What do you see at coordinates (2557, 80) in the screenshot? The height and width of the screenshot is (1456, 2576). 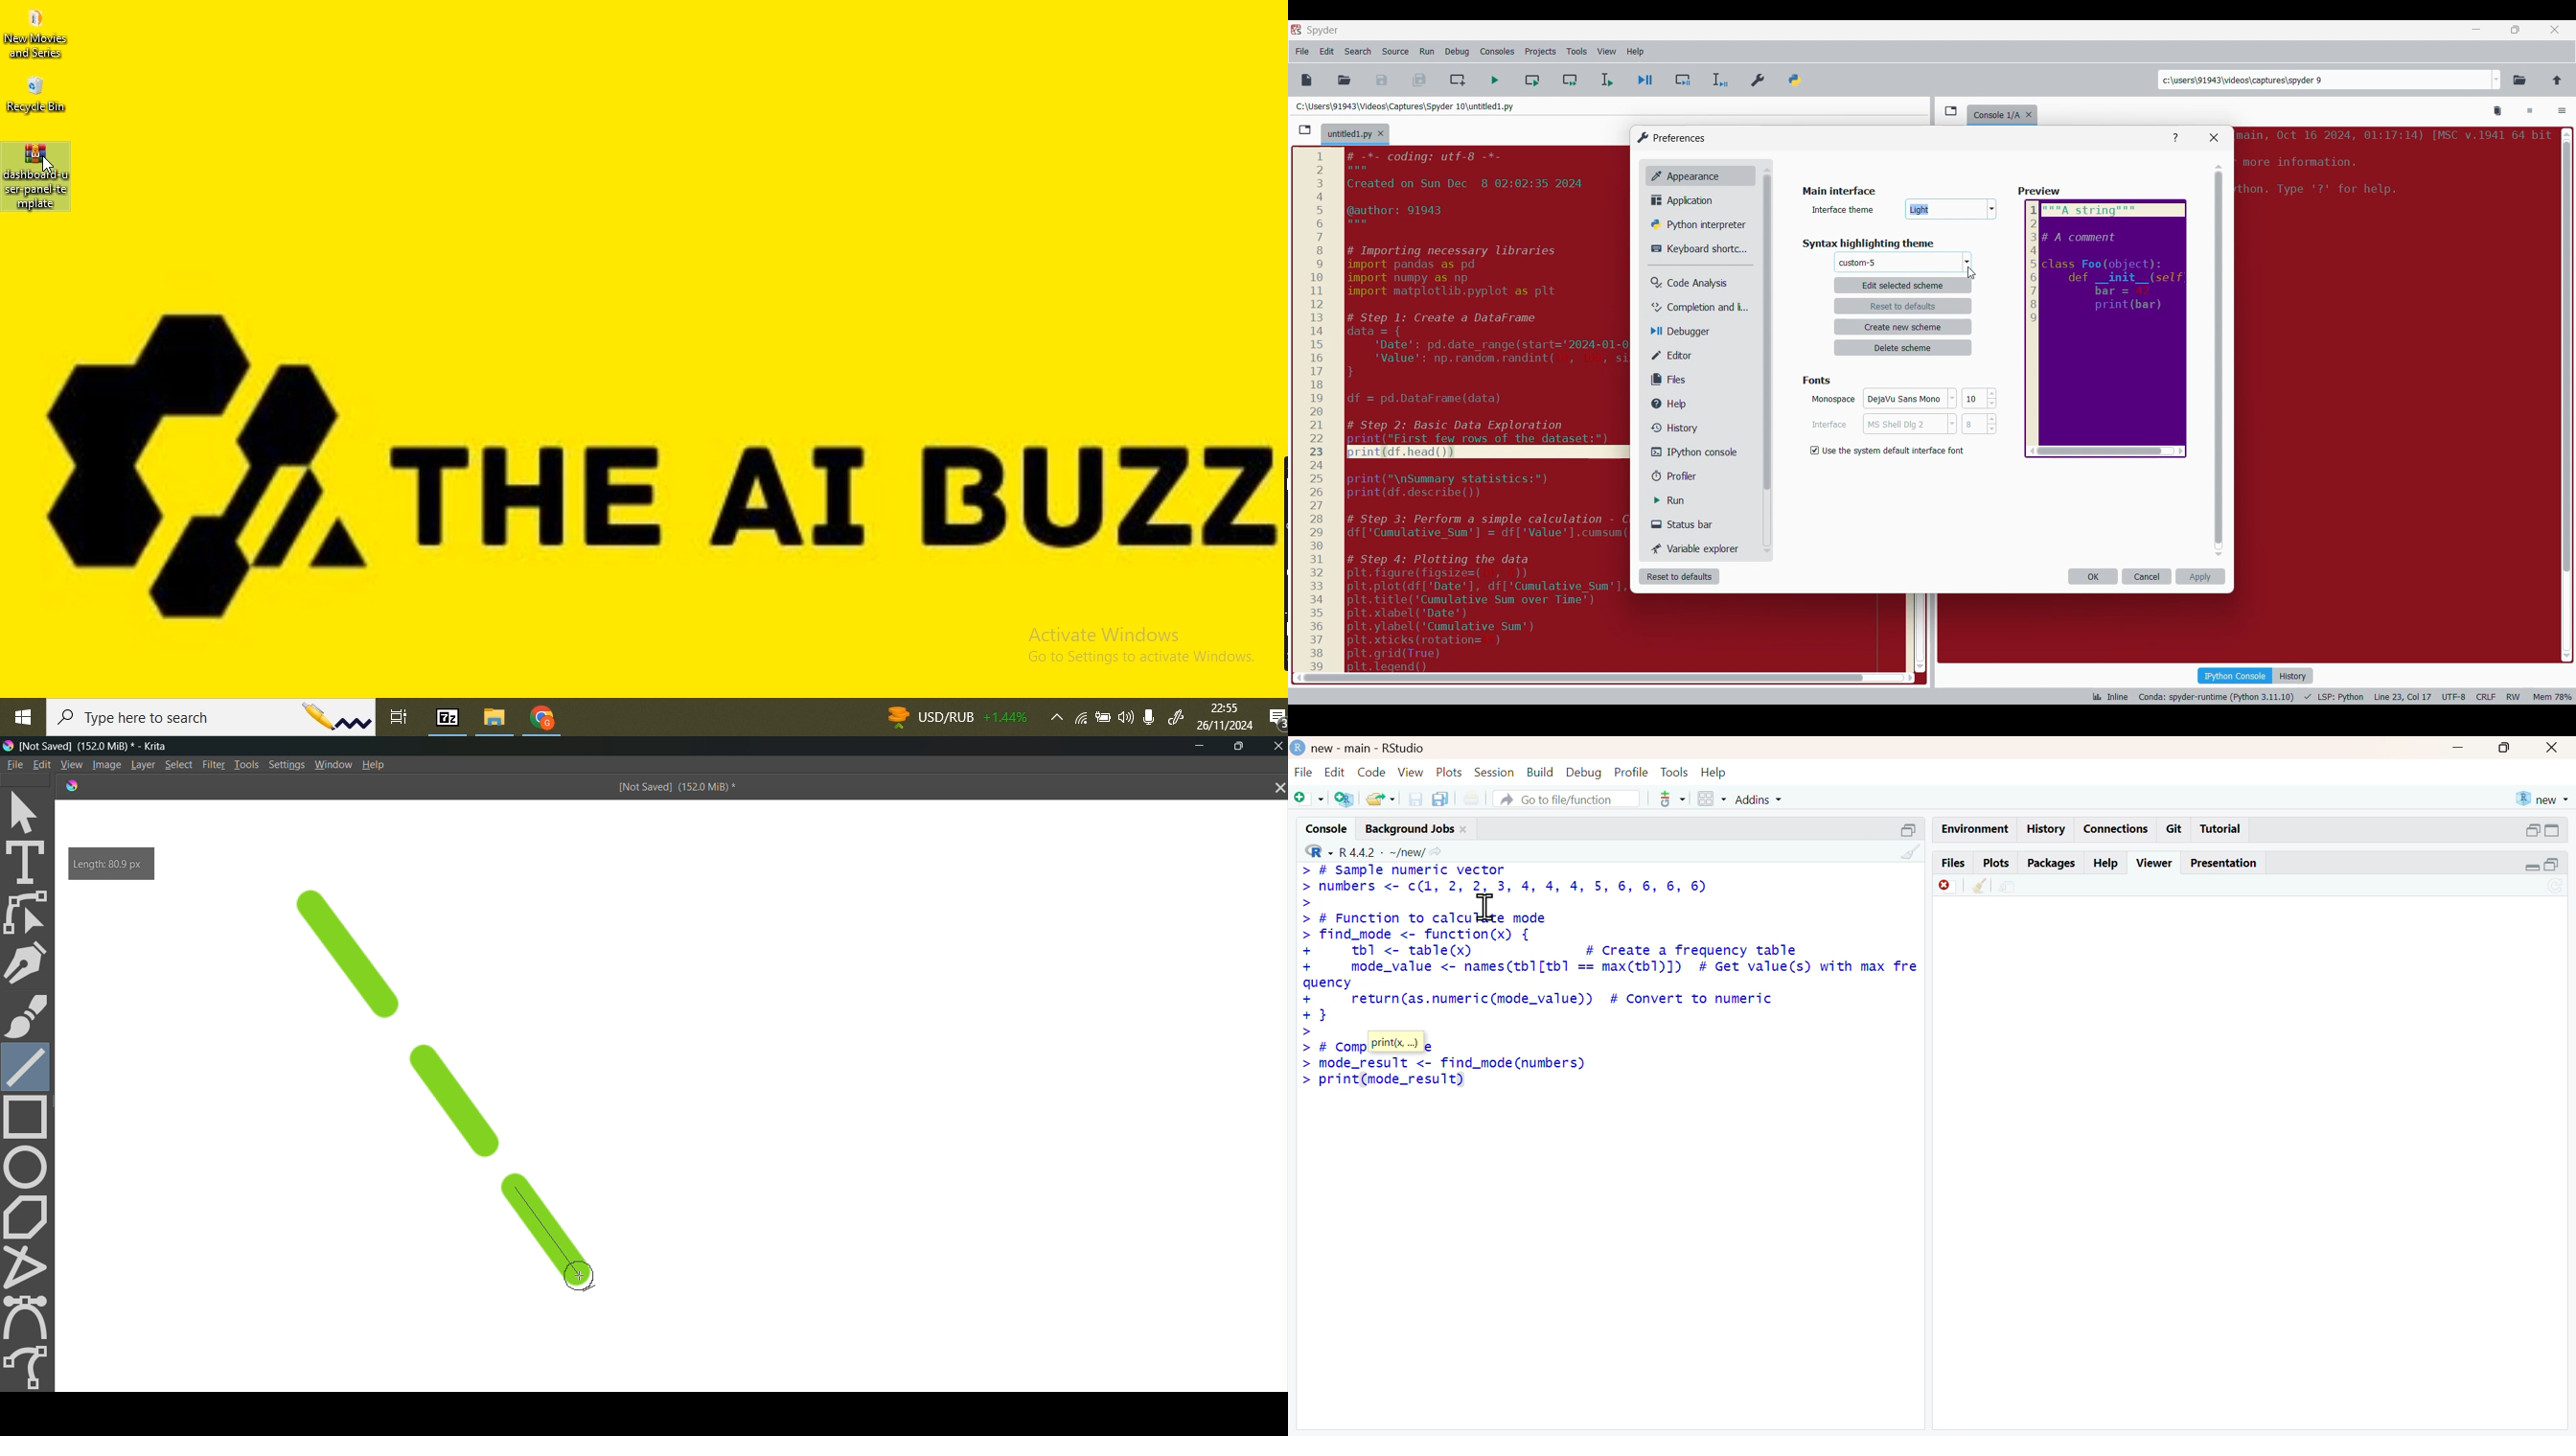 I see `Change to parent directory` at bounding box center [2557, 80].